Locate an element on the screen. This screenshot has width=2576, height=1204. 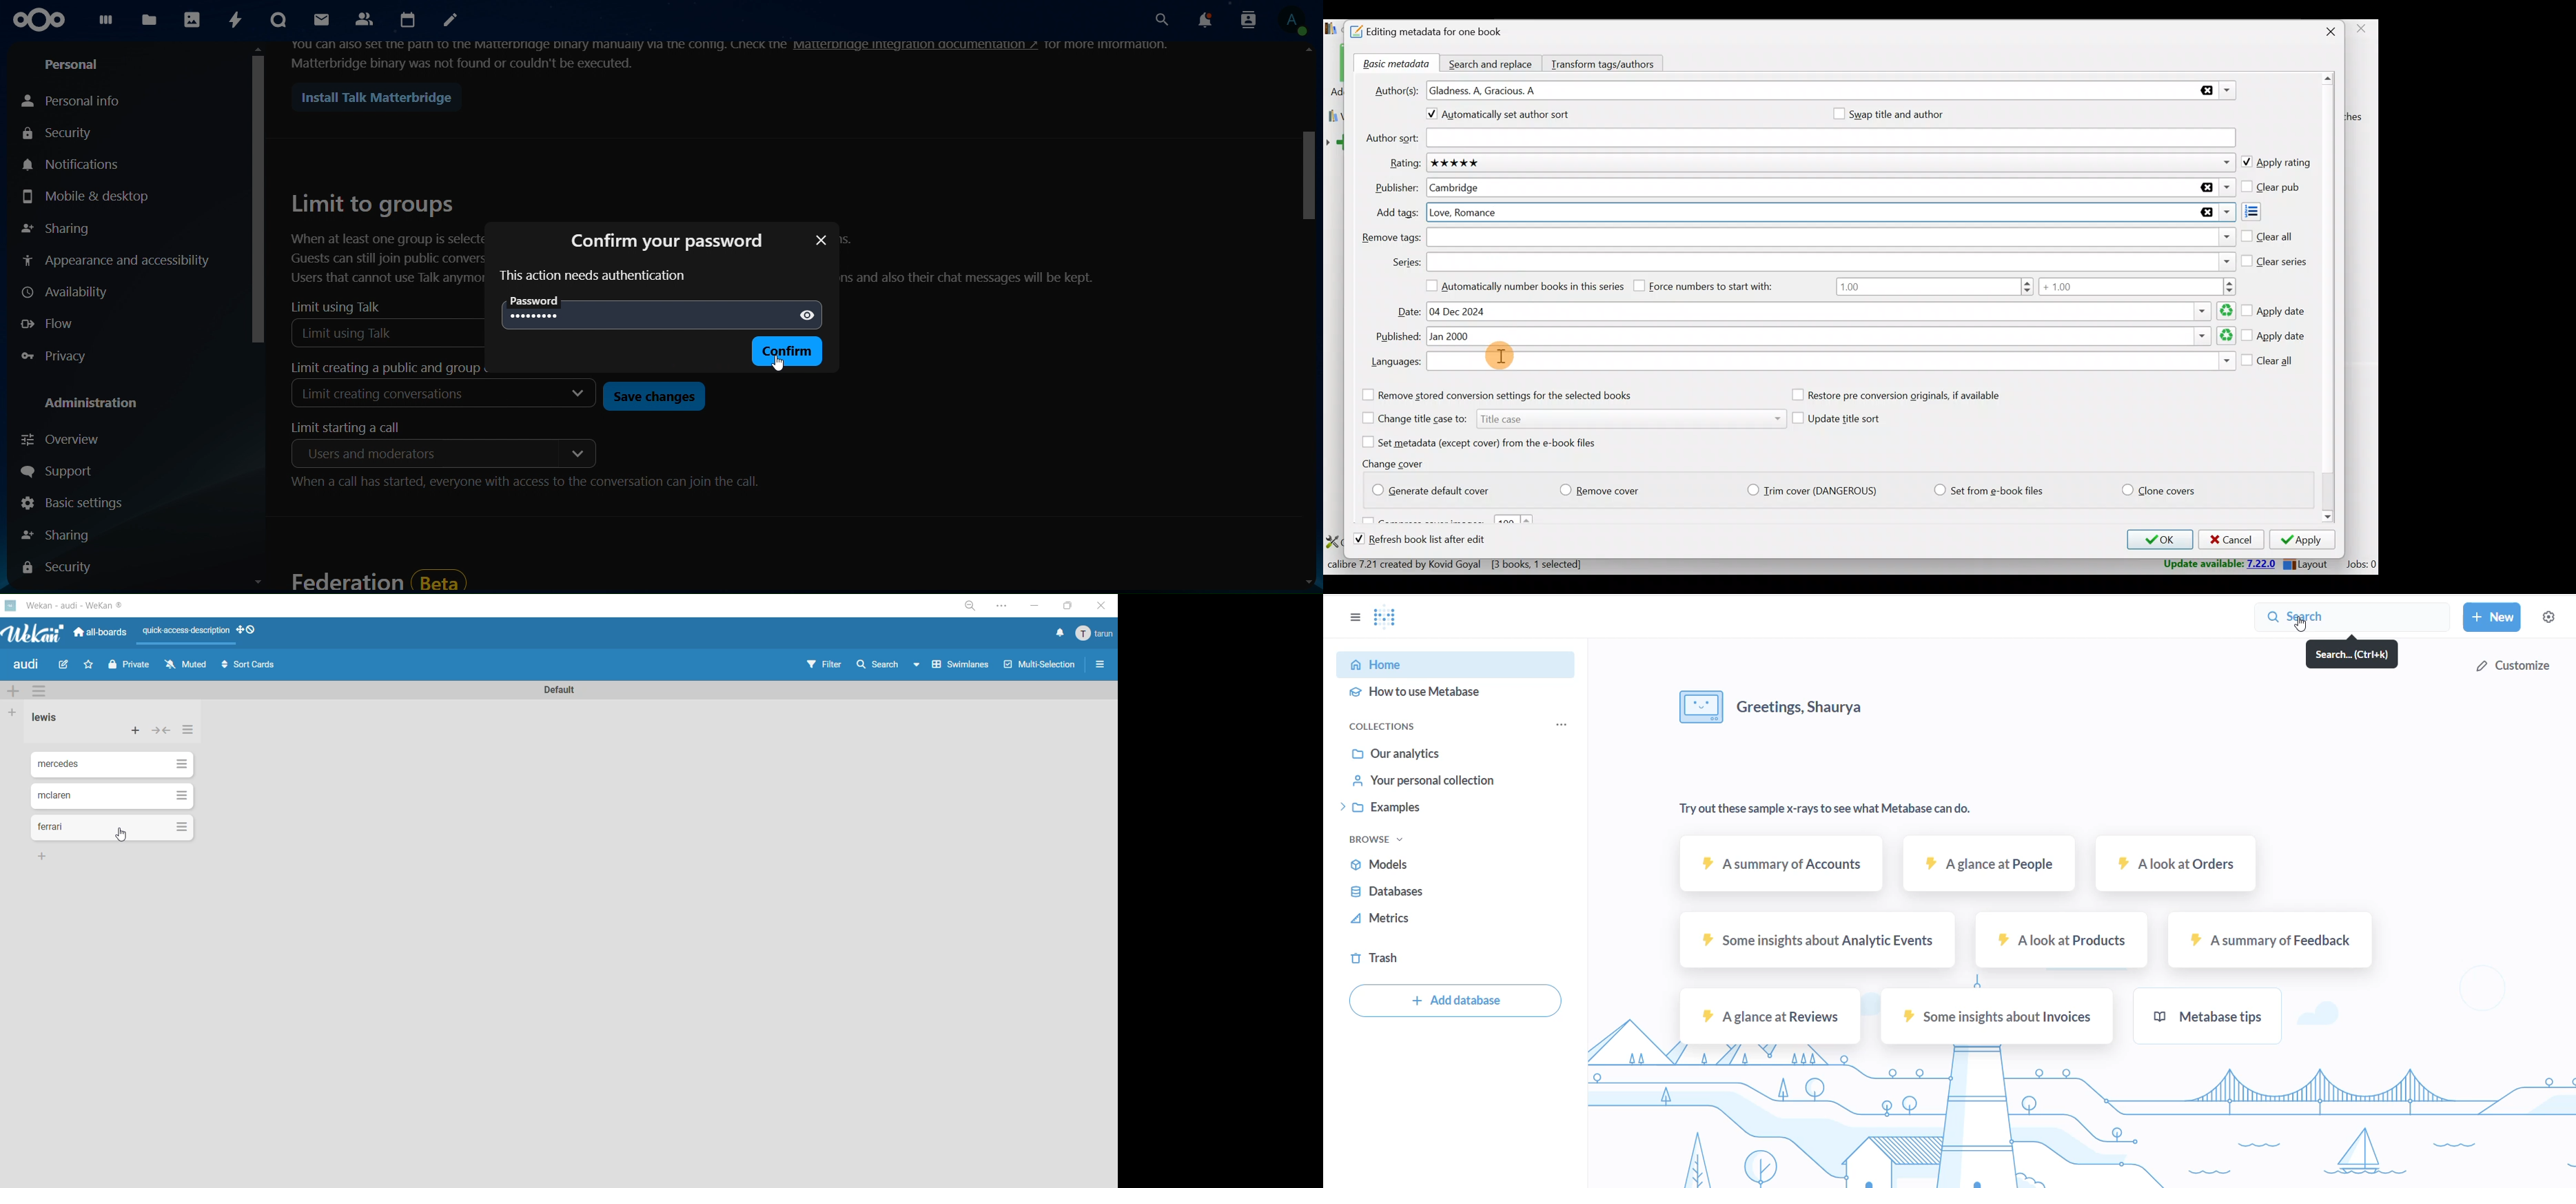
Languages is located at coordinates (1831, 362).